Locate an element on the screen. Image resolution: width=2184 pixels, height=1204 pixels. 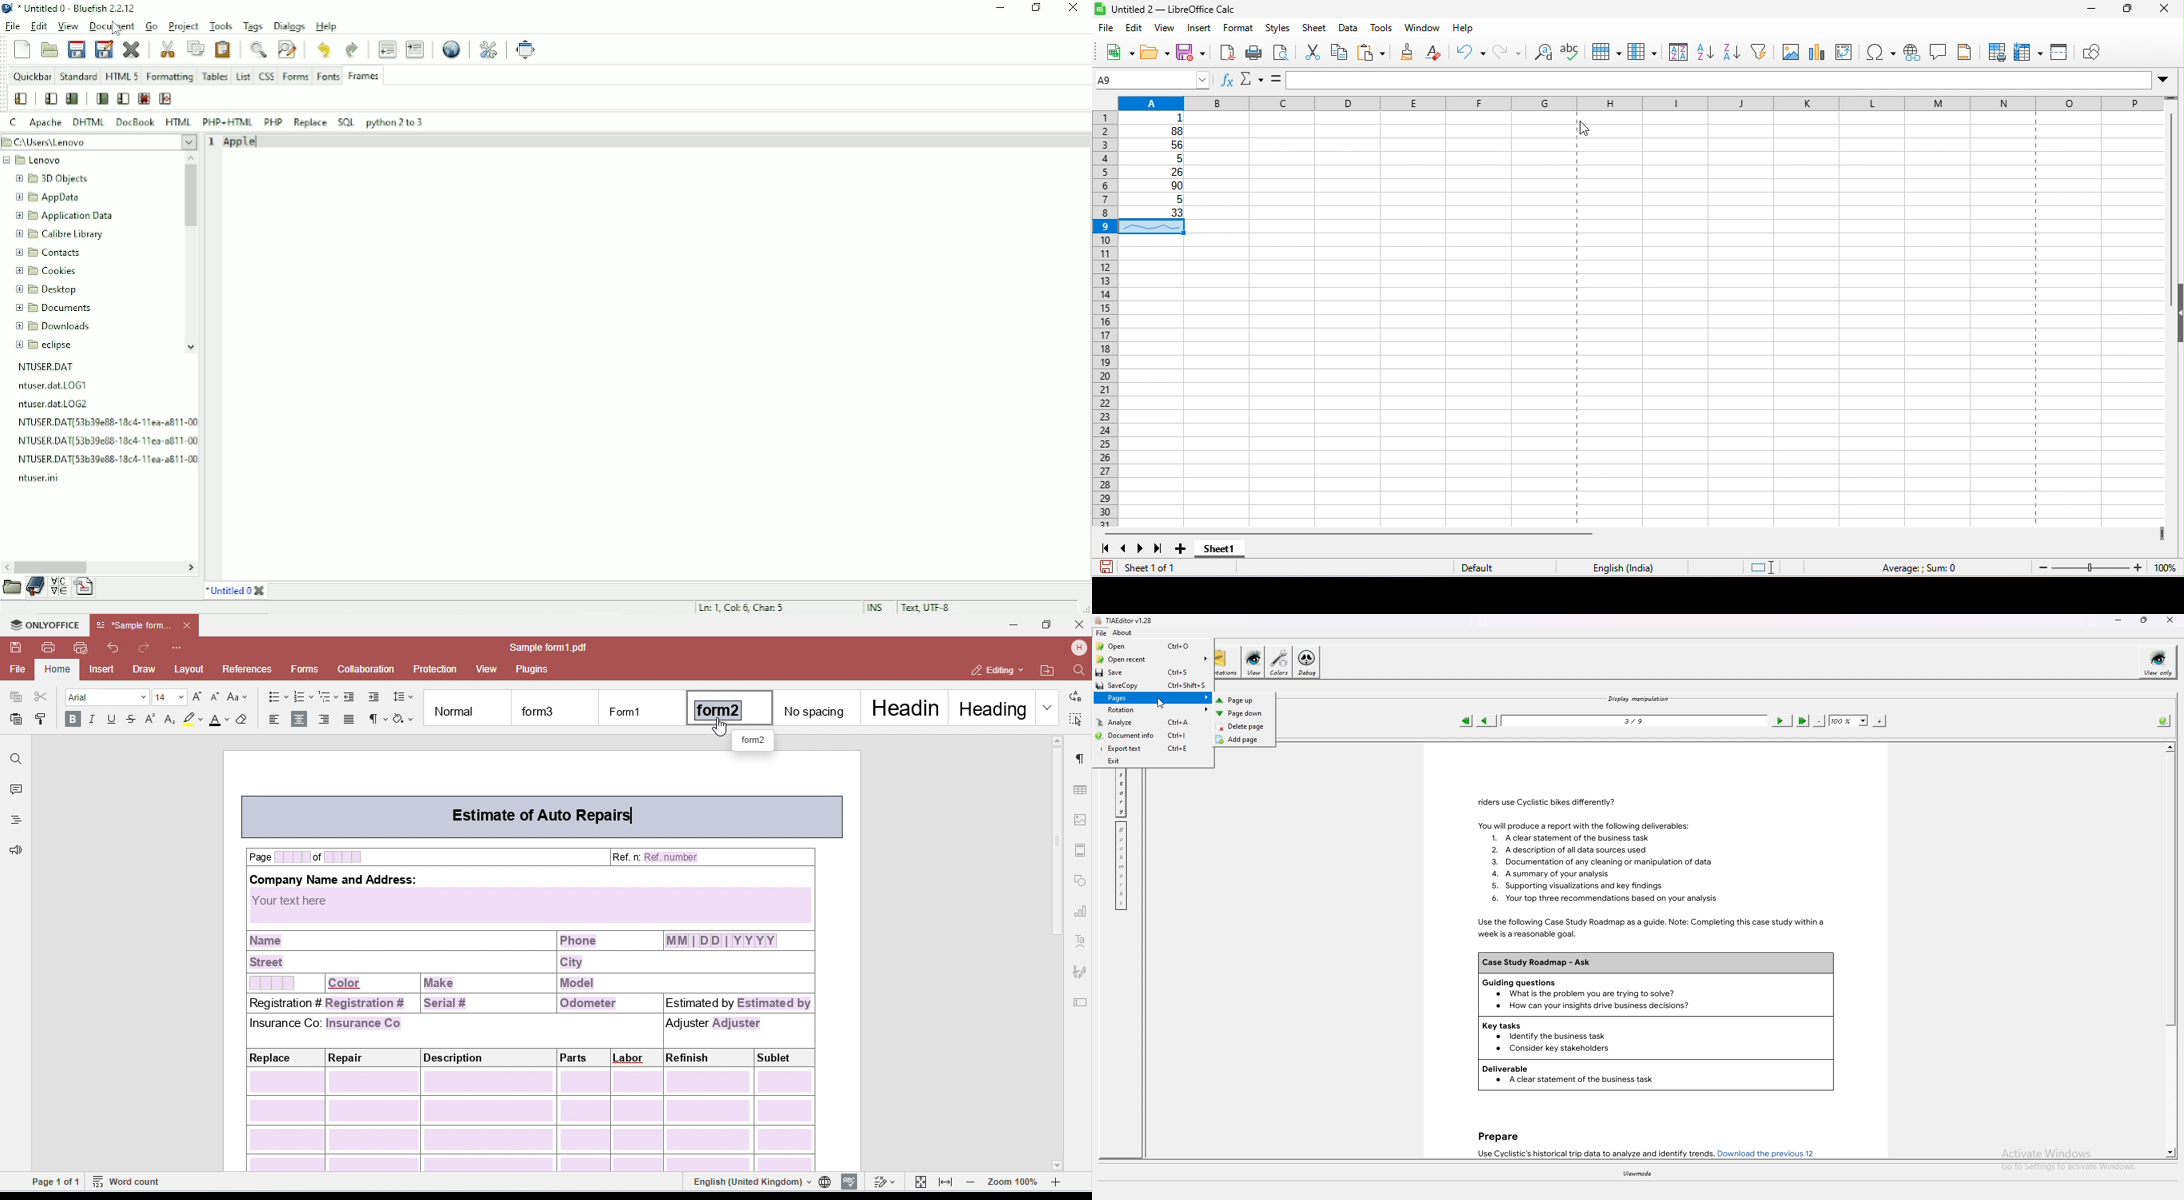
HTML 5 is located at coordinates (122, 77).